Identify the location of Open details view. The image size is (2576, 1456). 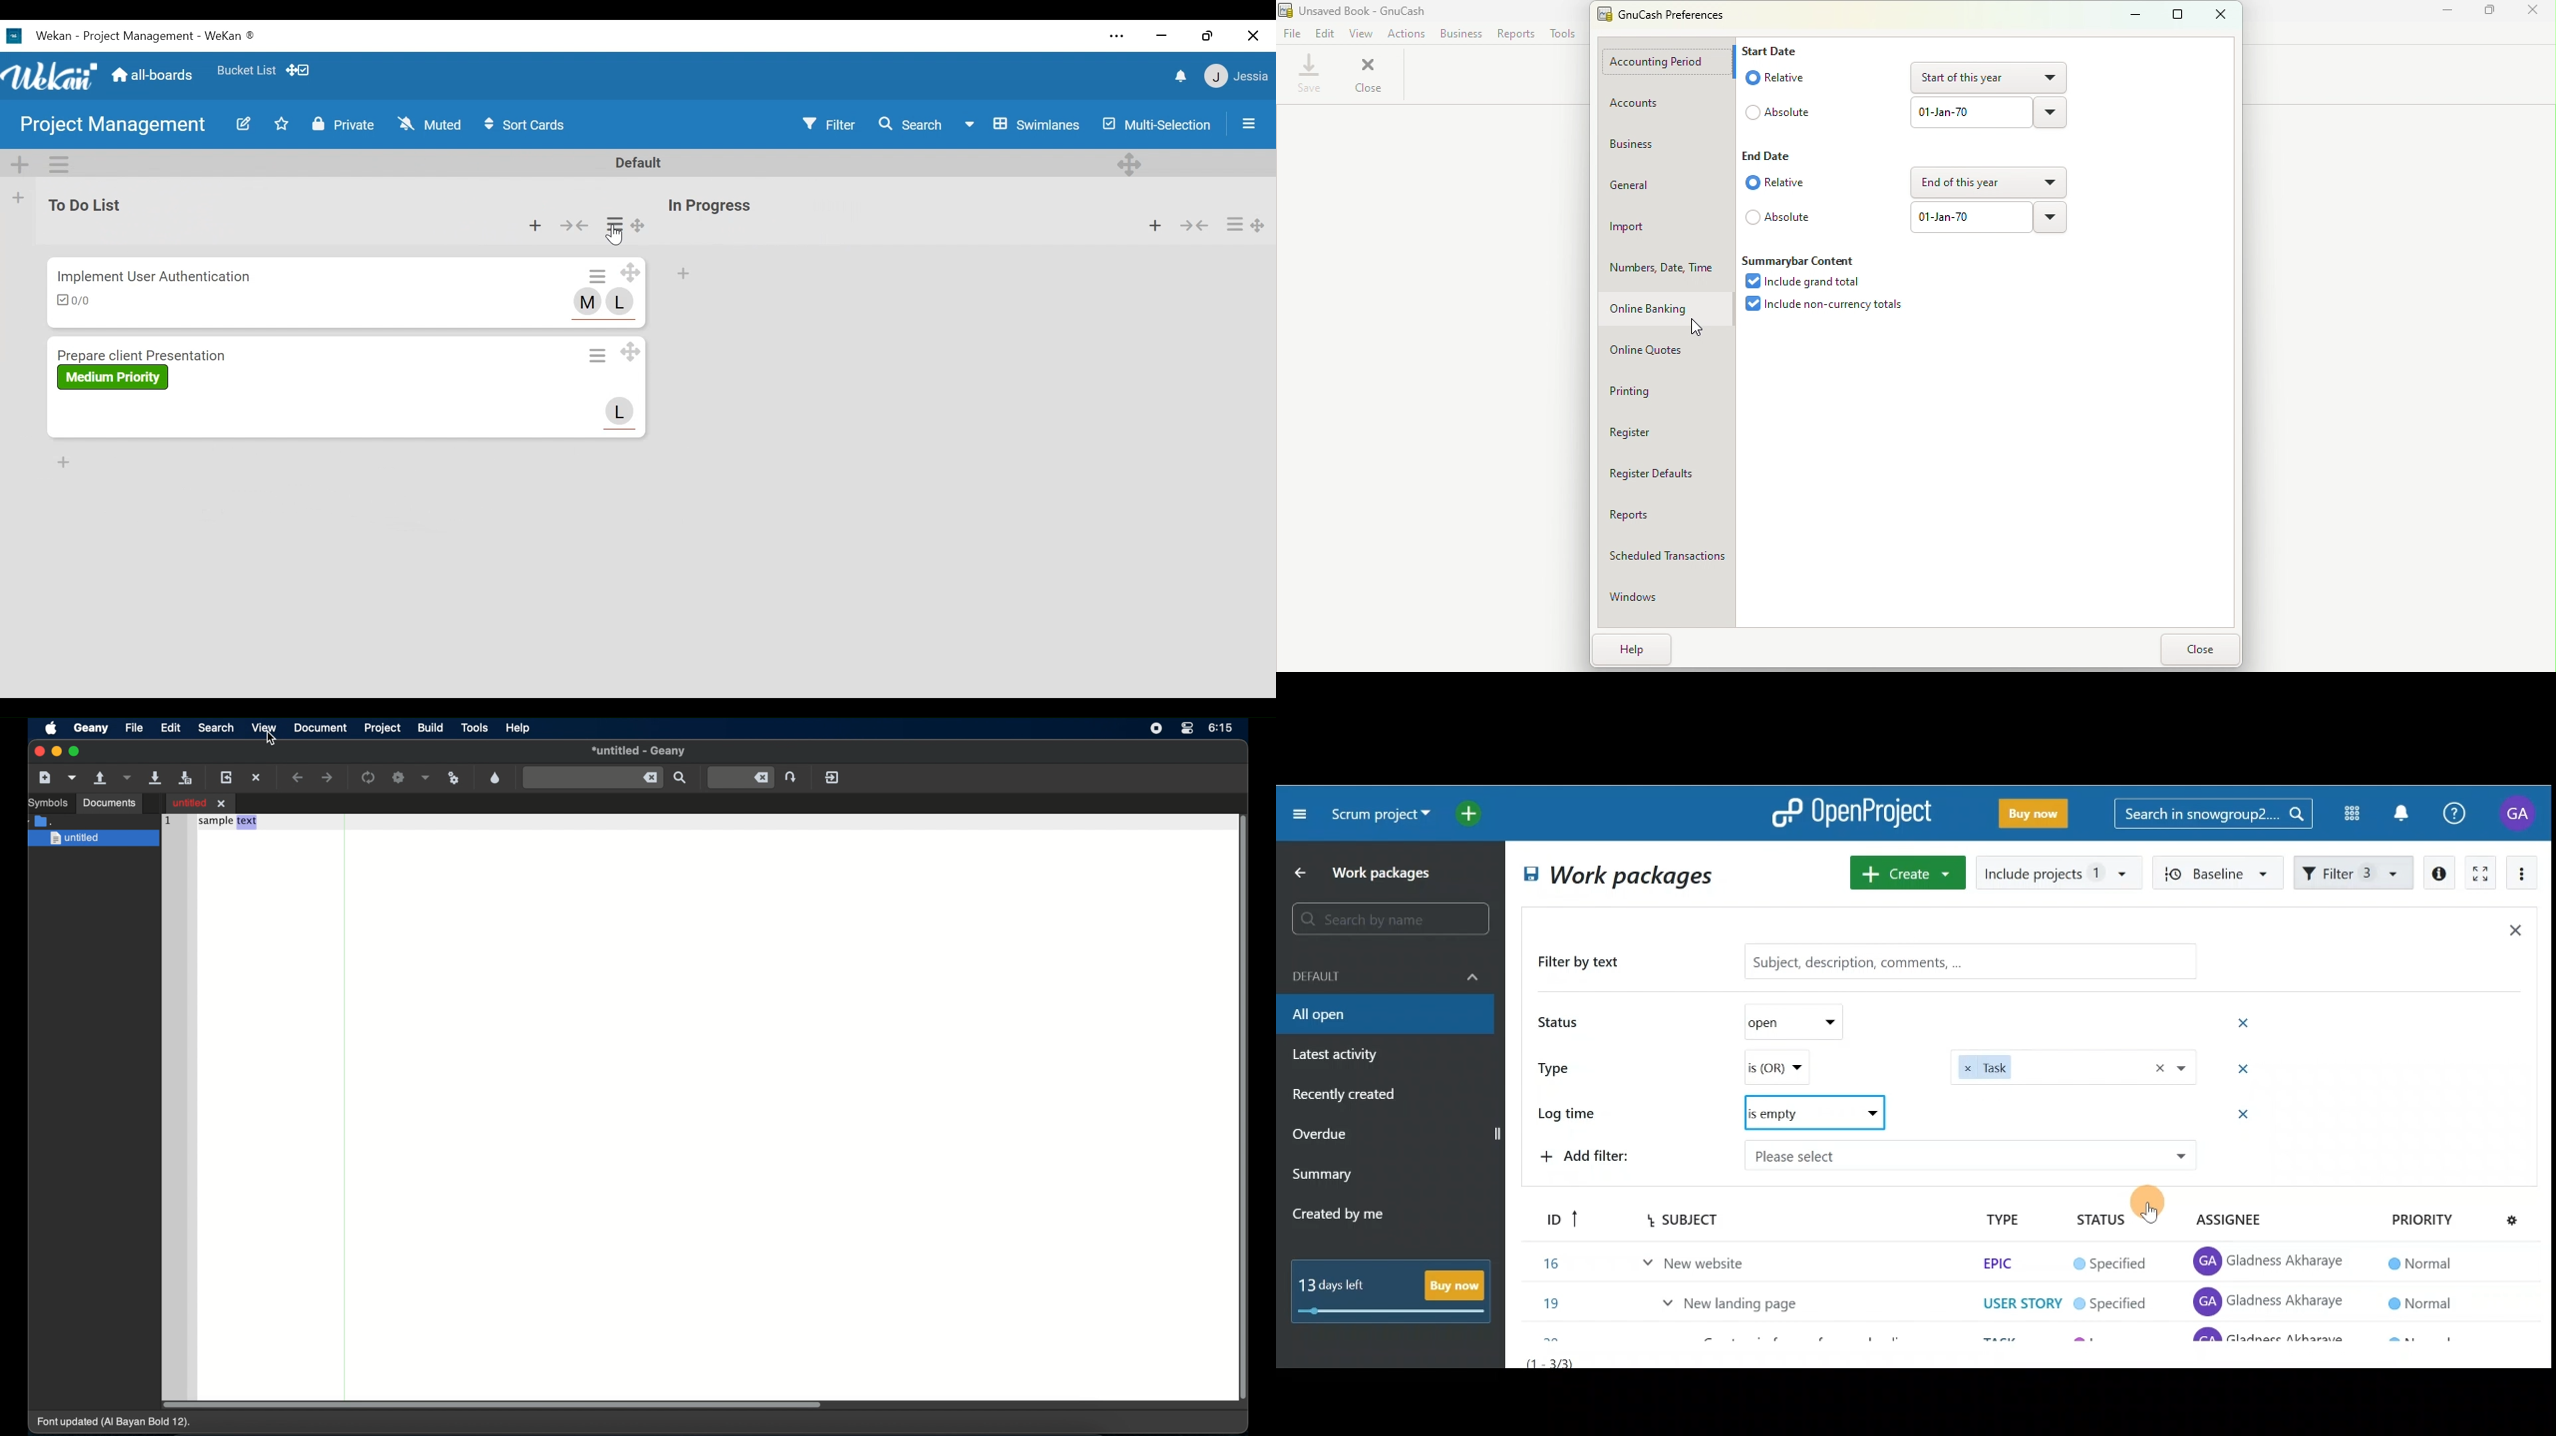
(2441, 874).